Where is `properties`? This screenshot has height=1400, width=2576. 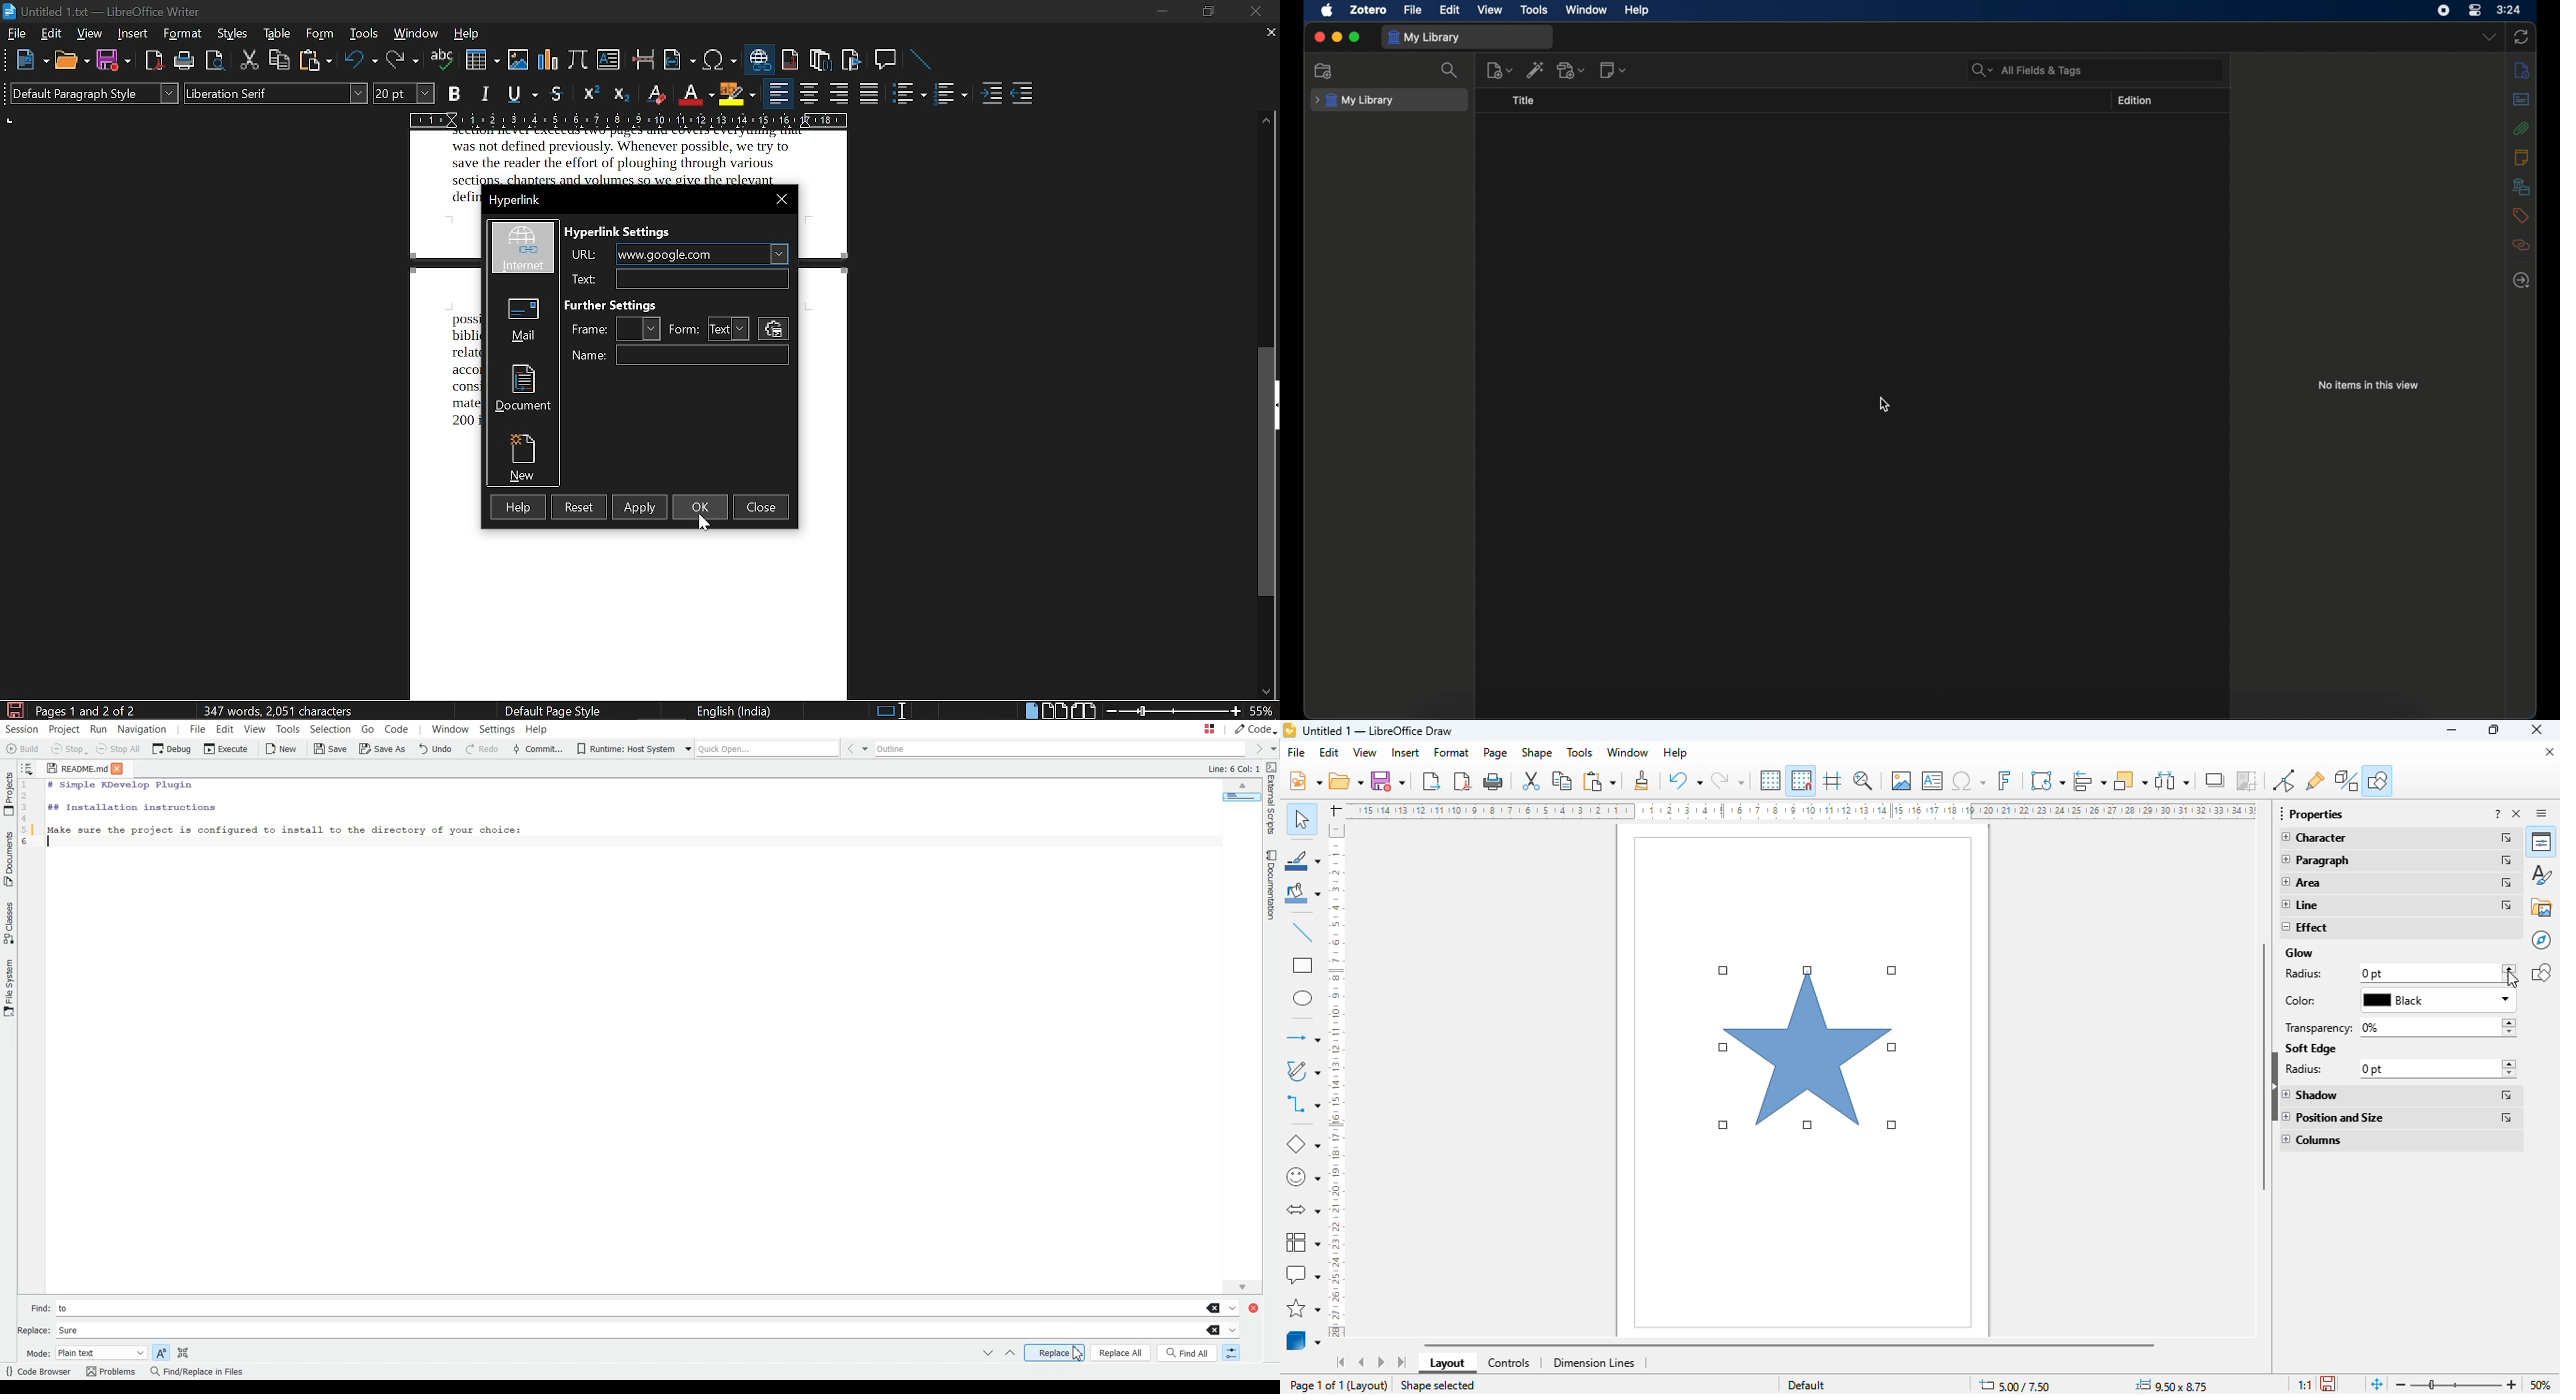
properties is located at coordinates (2311, 814).